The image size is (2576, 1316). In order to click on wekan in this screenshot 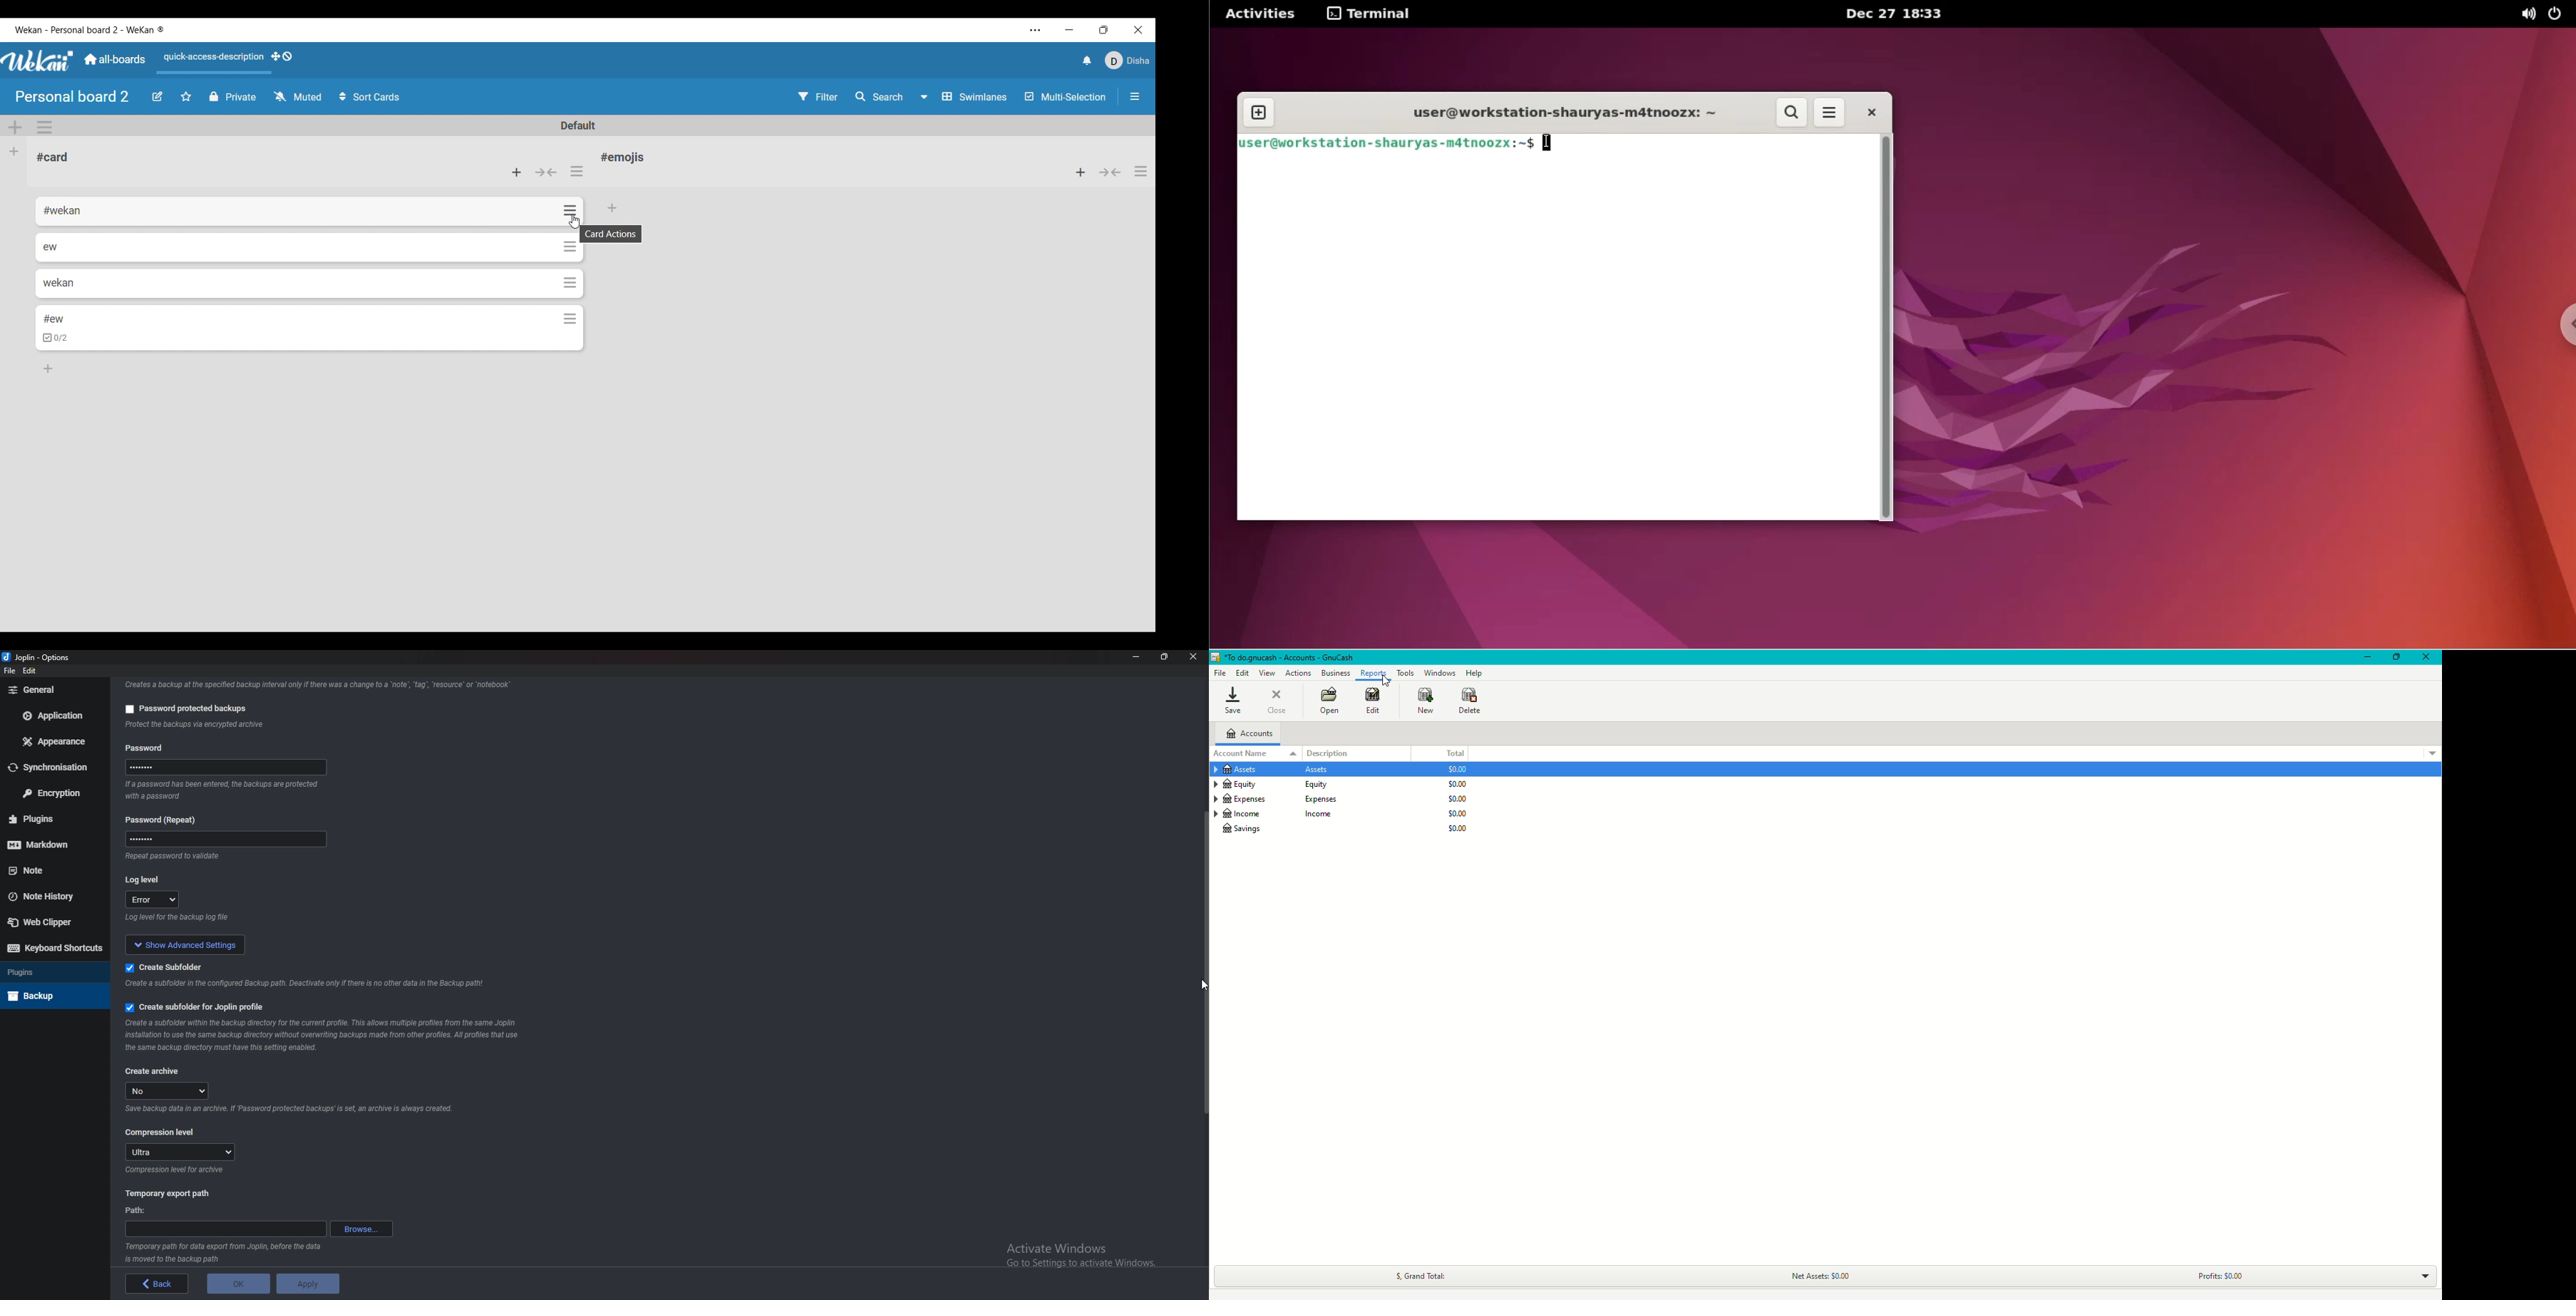, I will do `click(58, 282)`.